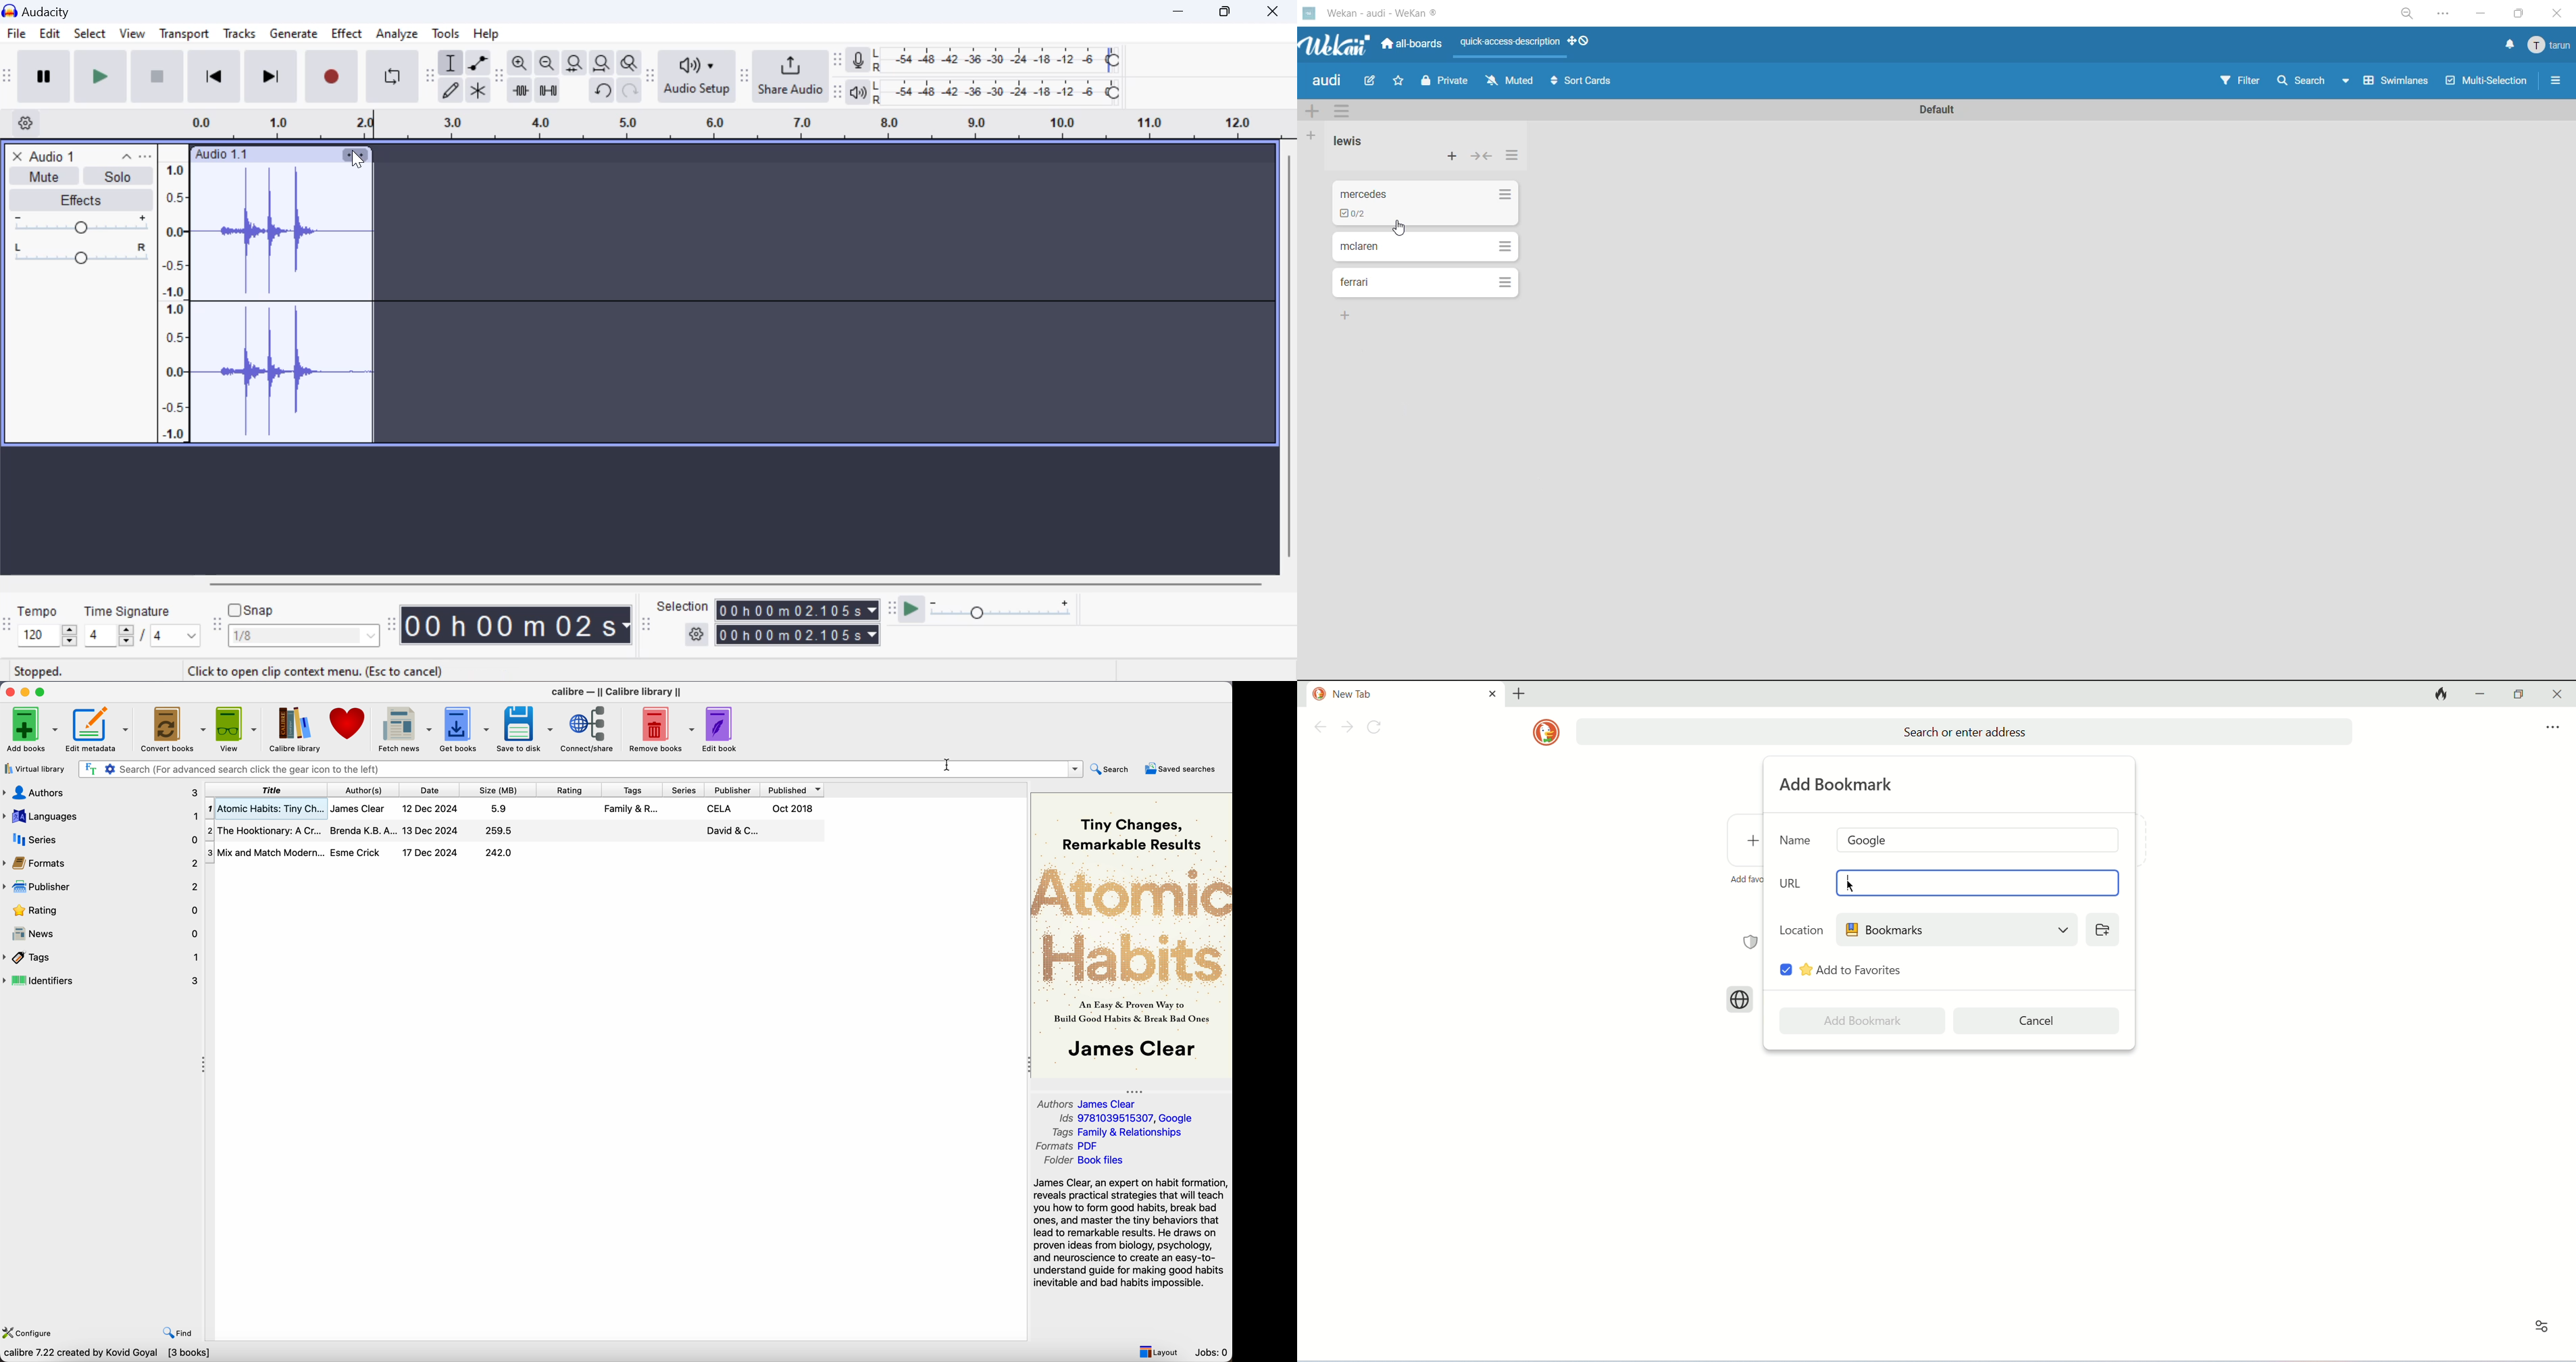  I want to click on View, so click(131, 36).